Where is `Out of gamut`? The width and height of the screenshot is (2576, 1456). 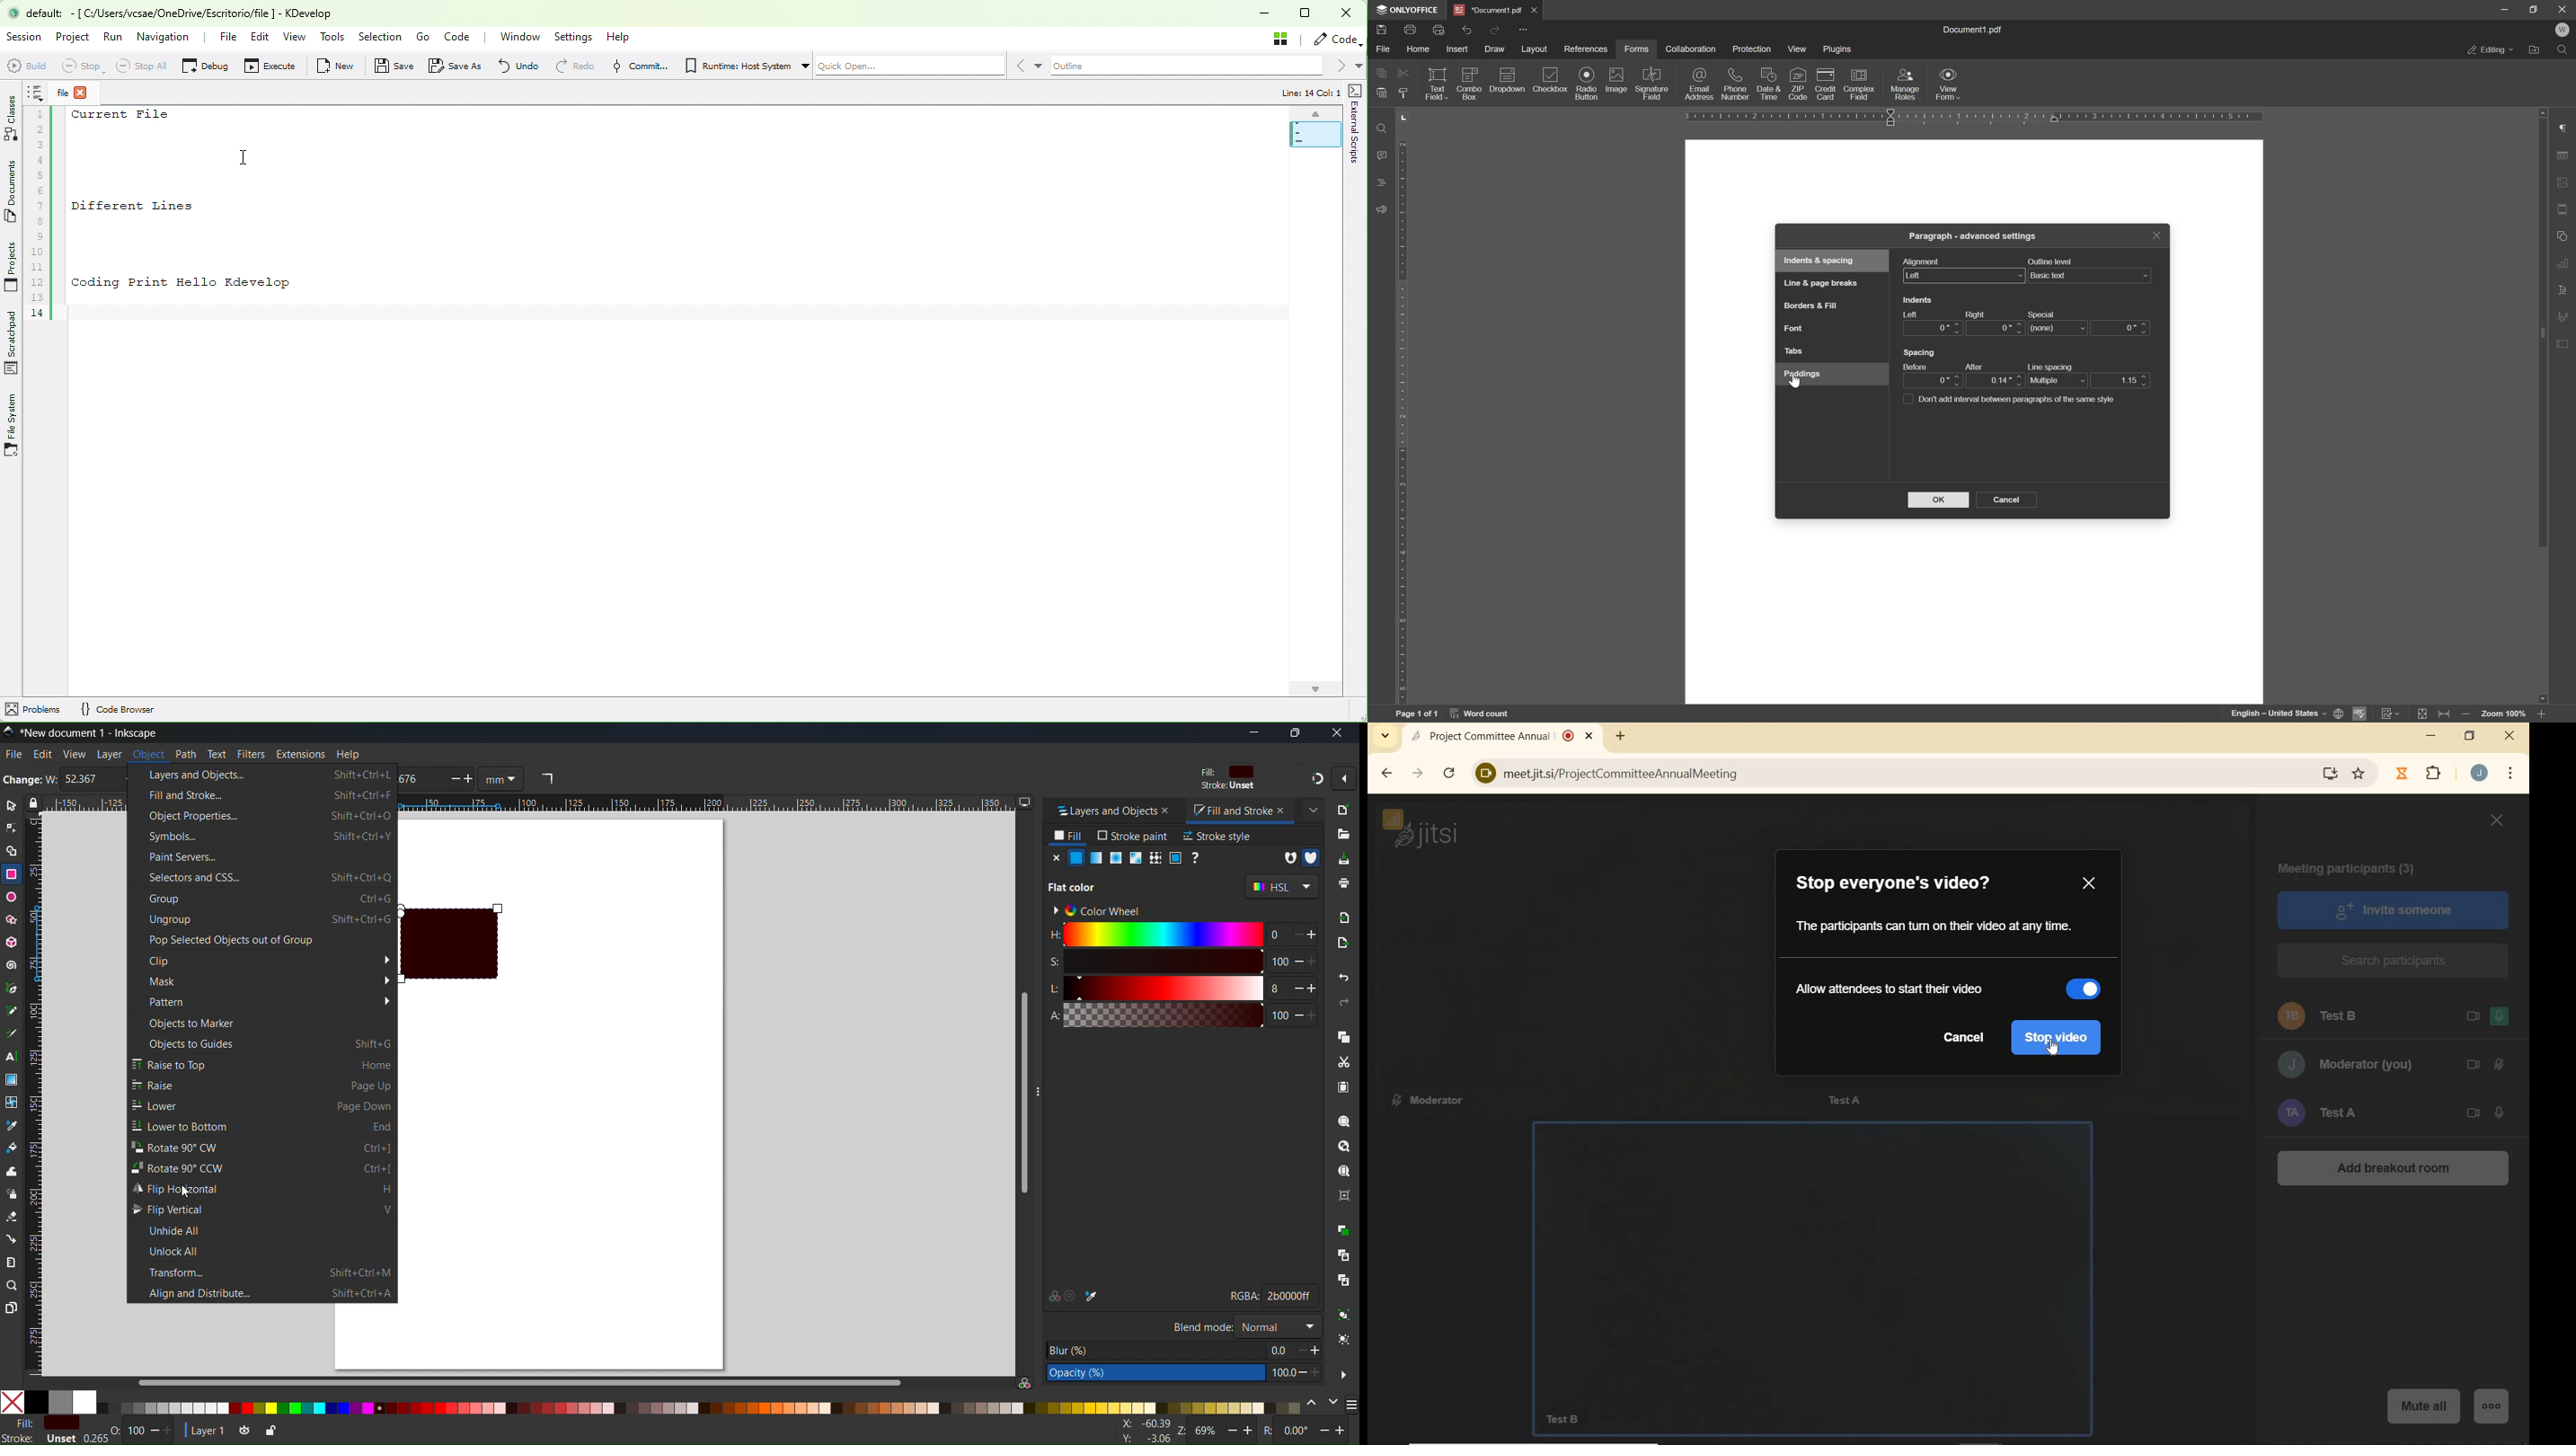
Out of gamut is located at coordinates (1073, 1296).